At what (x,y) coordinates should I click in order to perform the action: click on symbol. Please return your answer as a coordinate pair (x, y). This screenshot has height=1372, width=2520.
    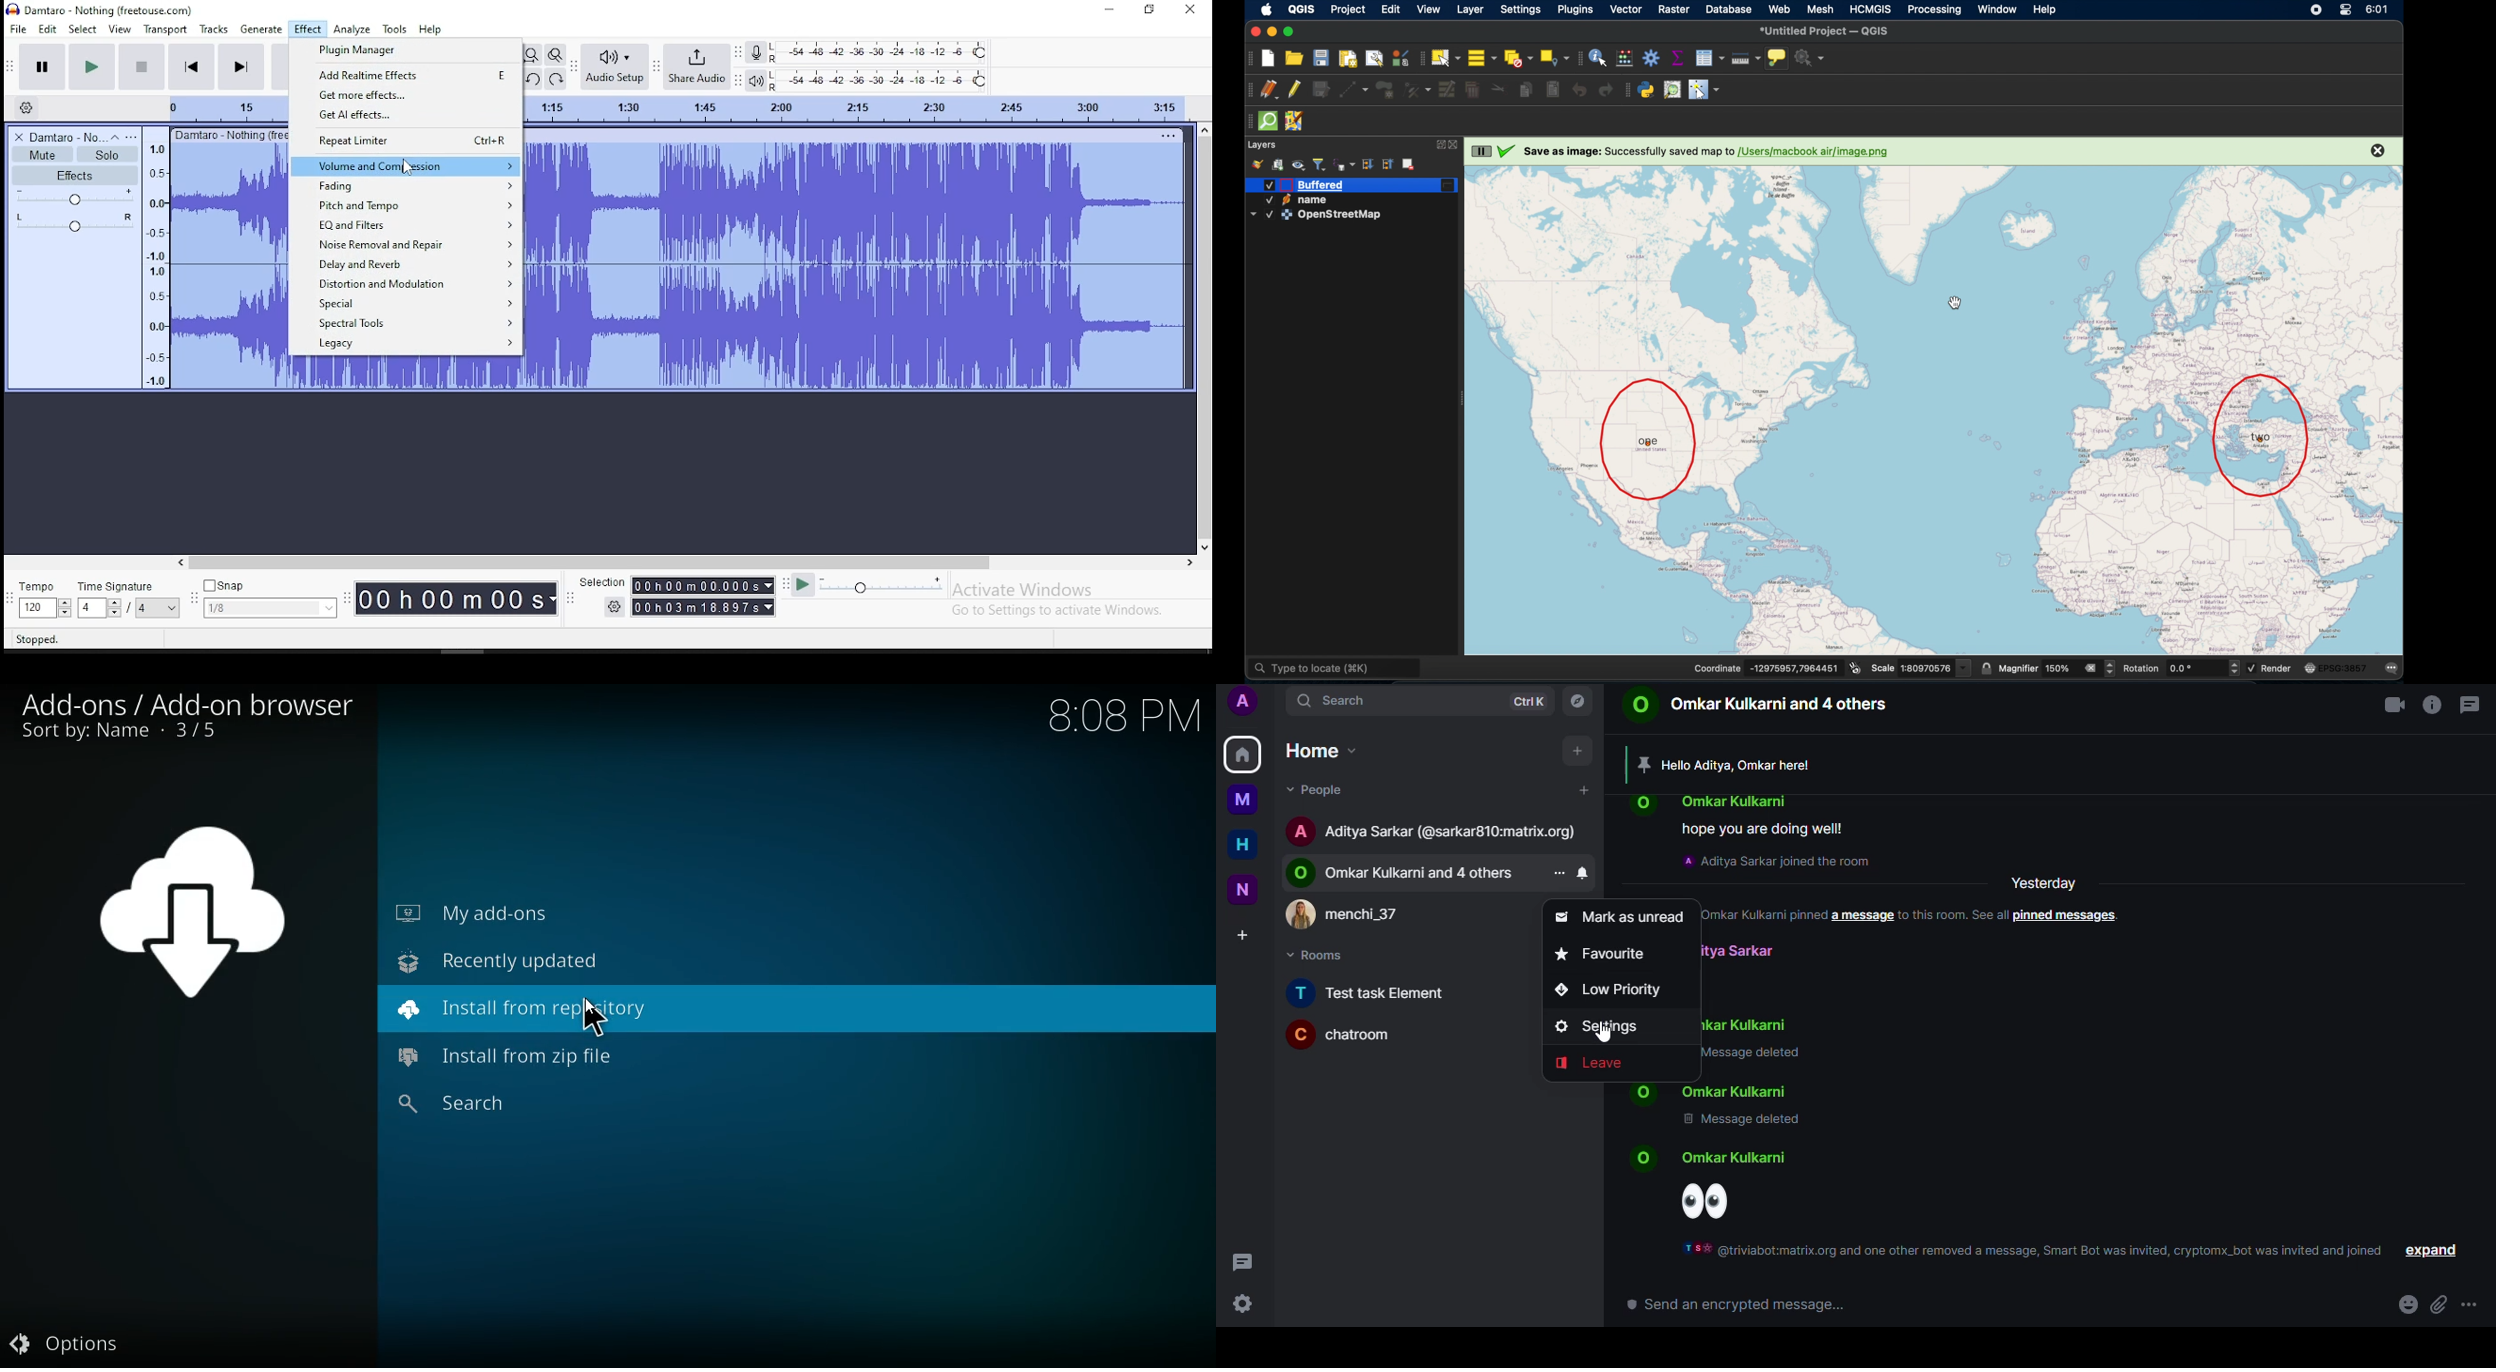
    Looking at the image, I should click on (194, 904).